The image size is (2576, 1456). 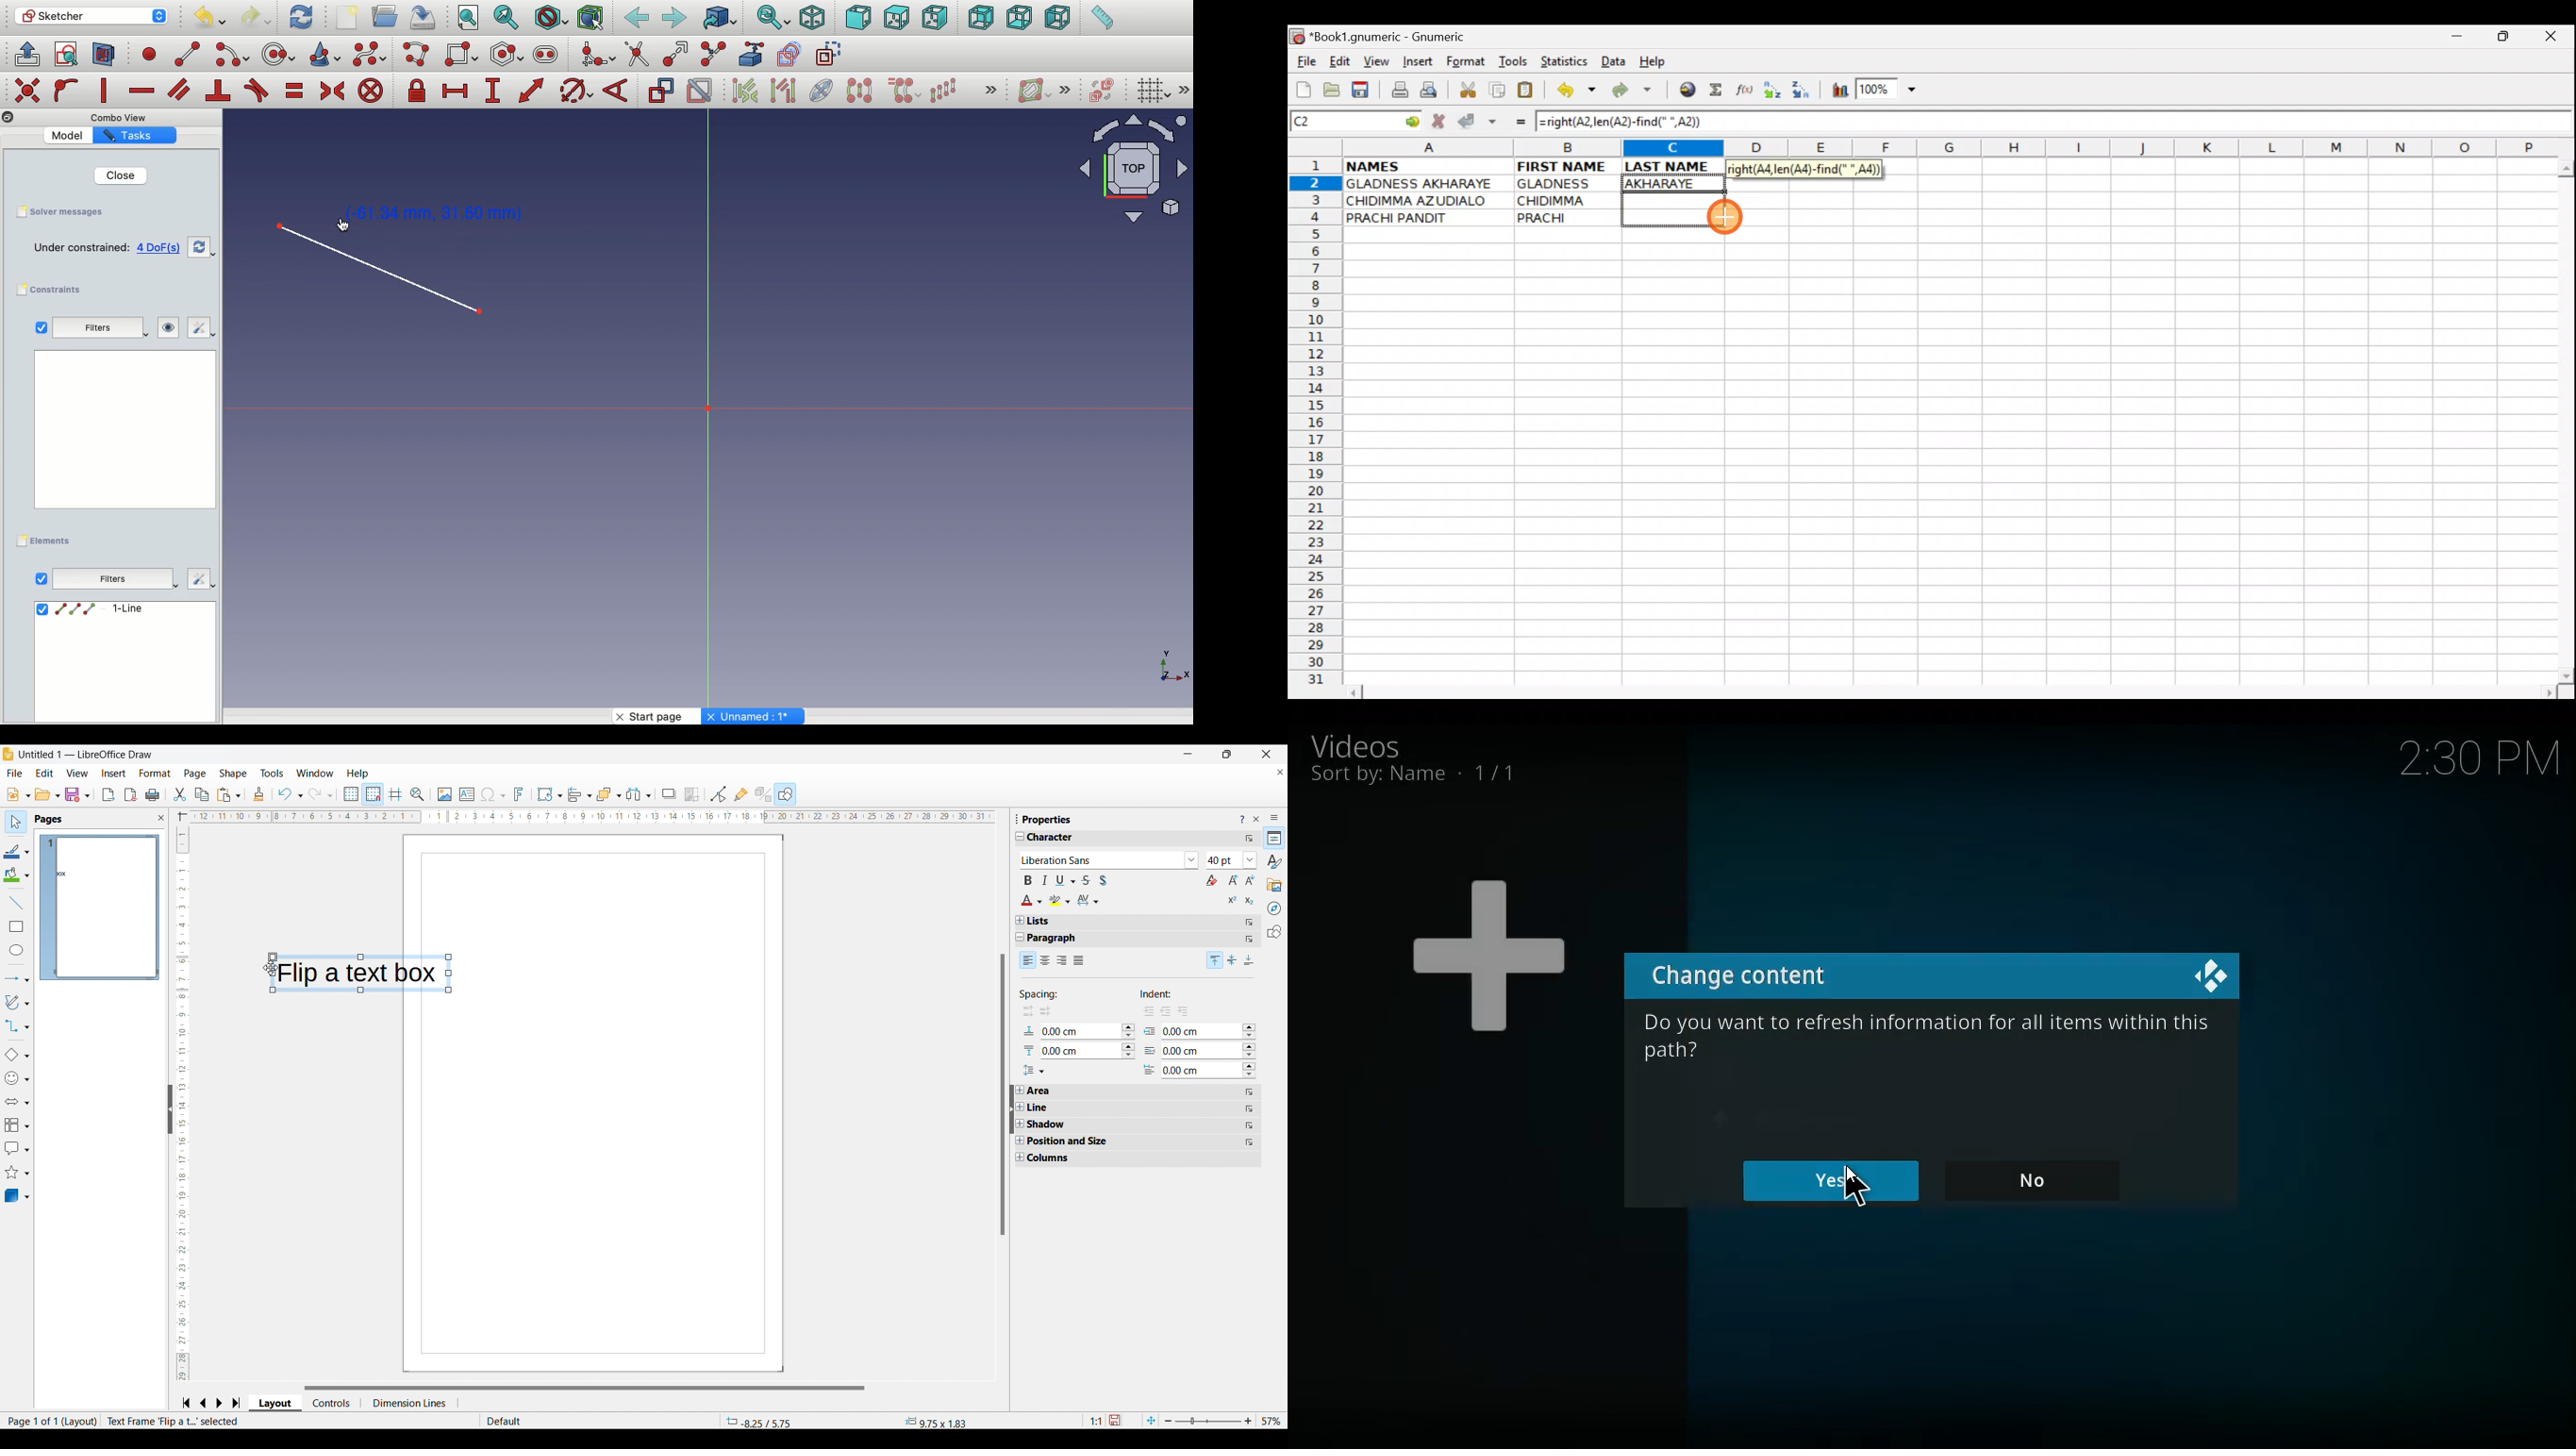 What do you see at coordinates (749, 53) in the screenshot?
I see `External geometry` at bounding box center [749, 53].